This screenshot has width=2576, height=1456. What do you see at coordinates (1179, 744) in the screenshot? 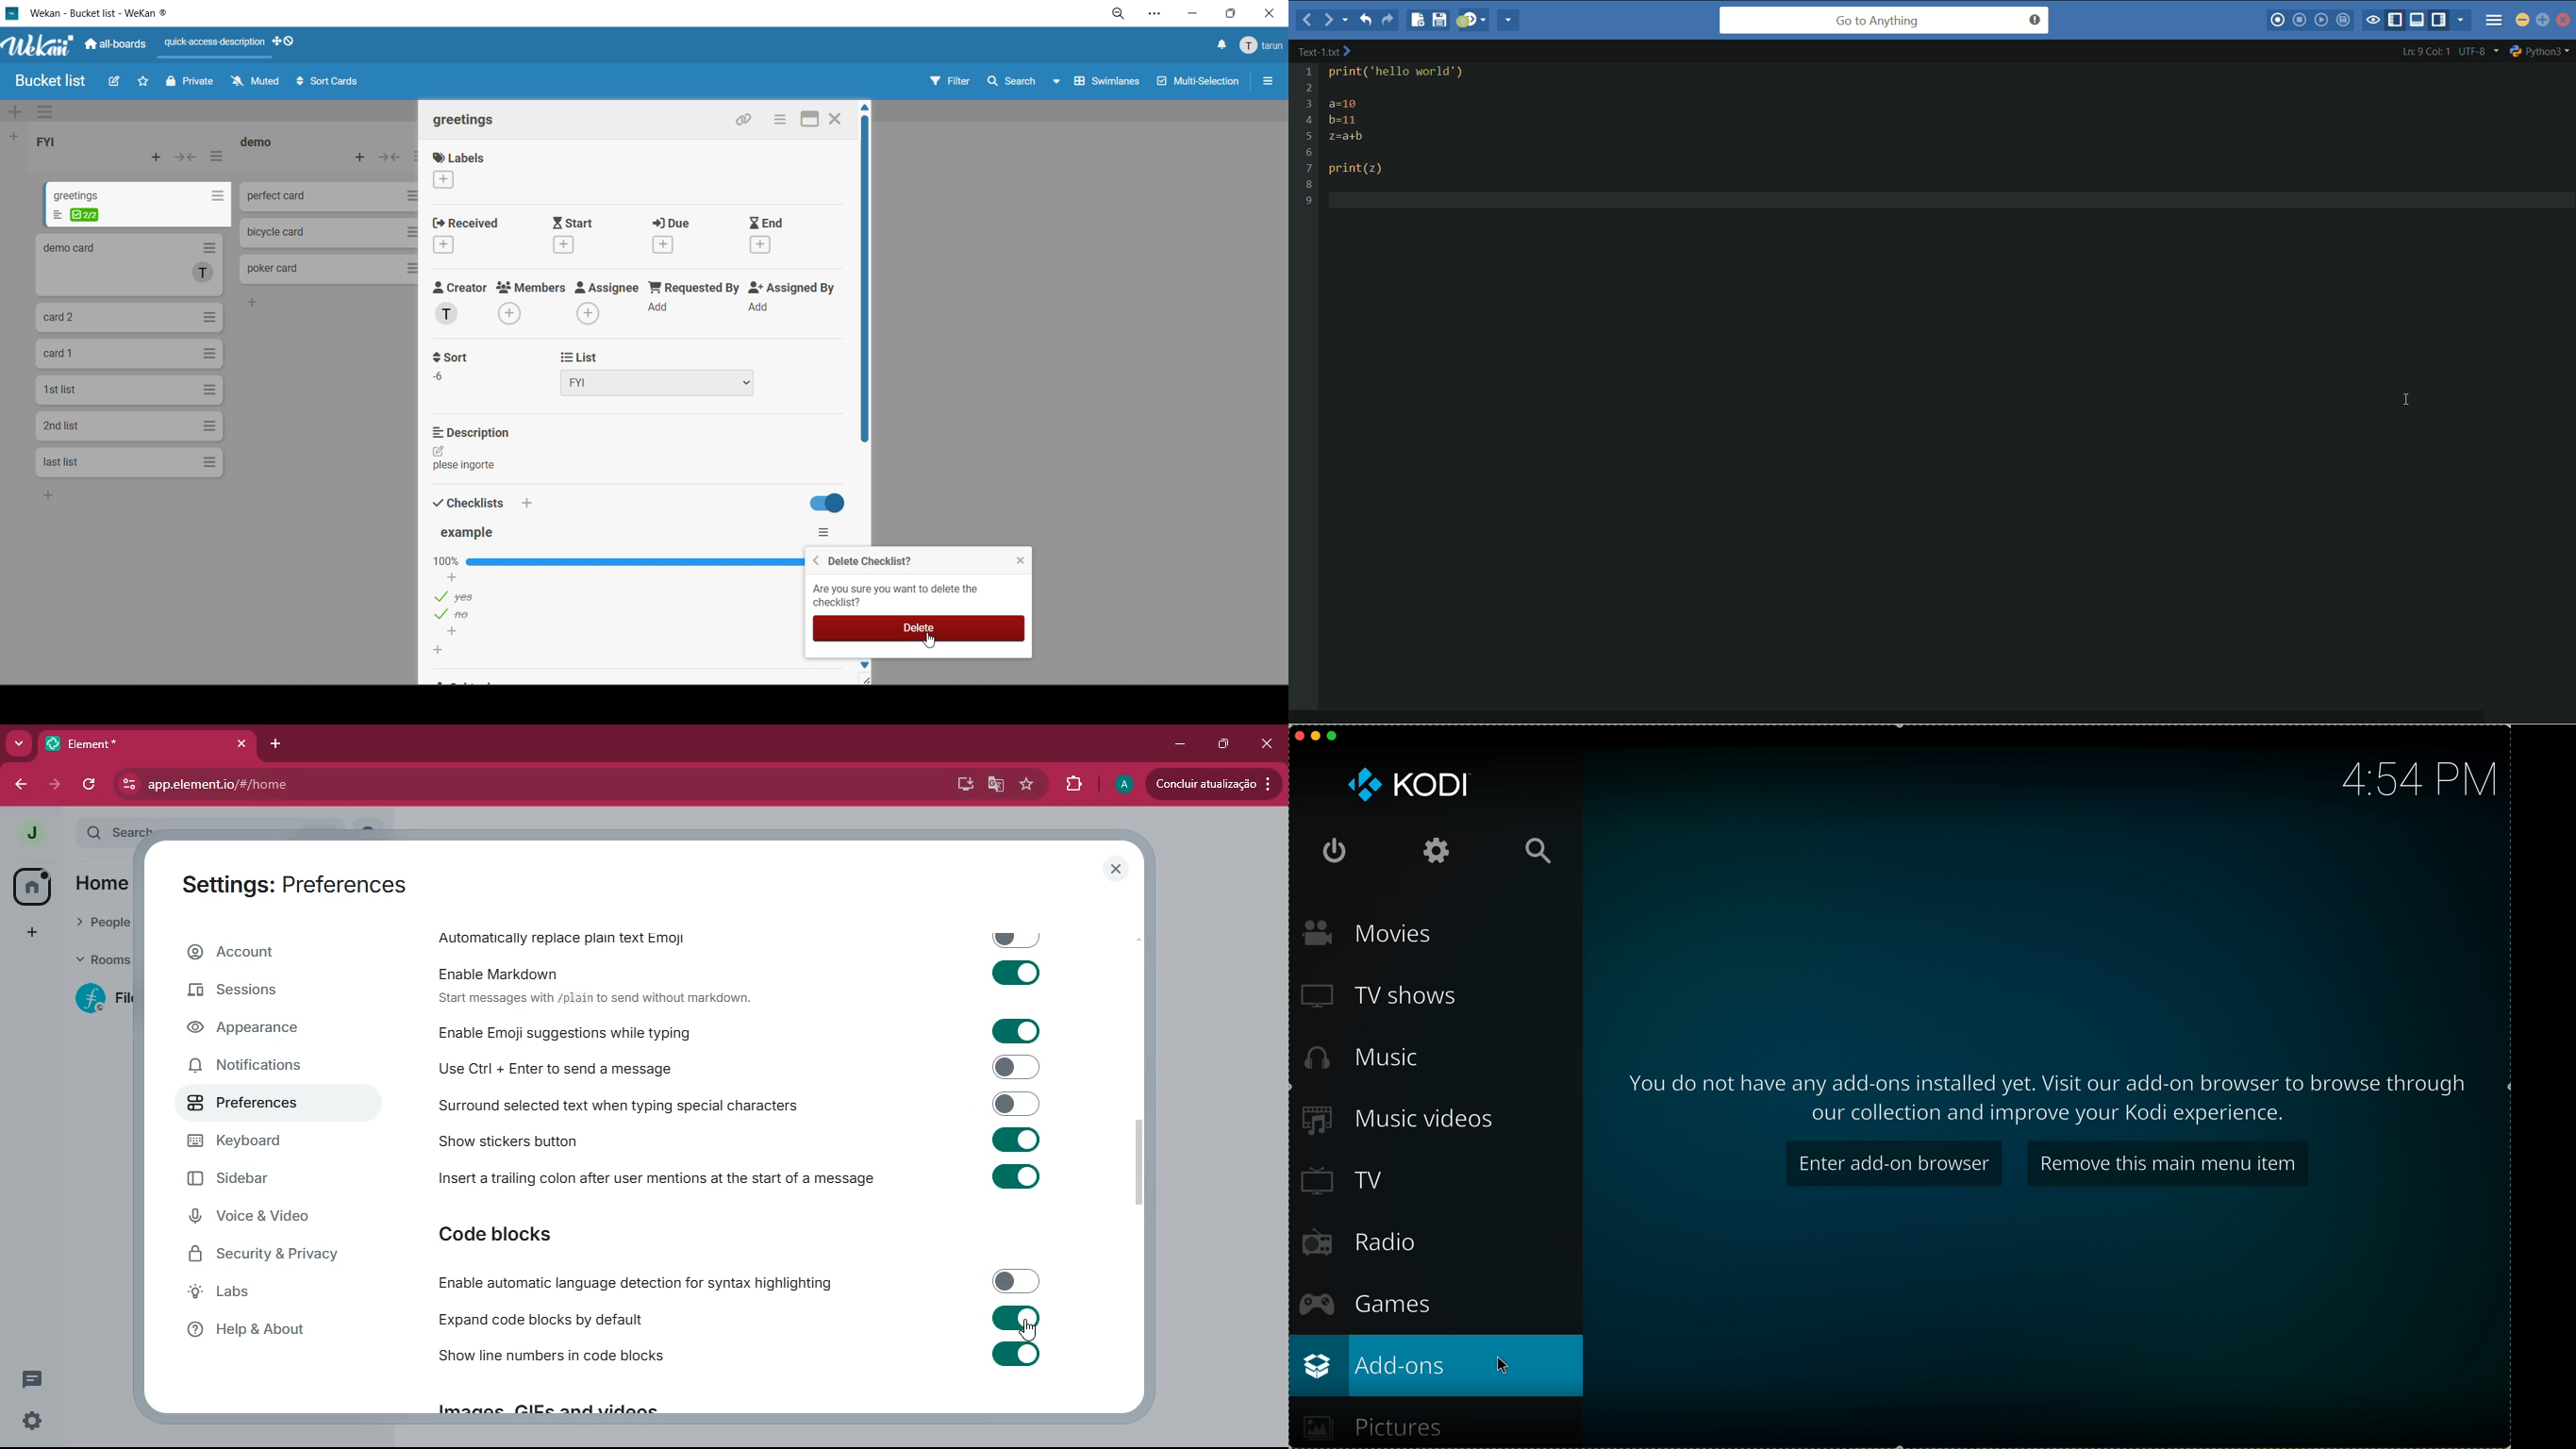
I see `minimize` at bounding box center [1179, 744].